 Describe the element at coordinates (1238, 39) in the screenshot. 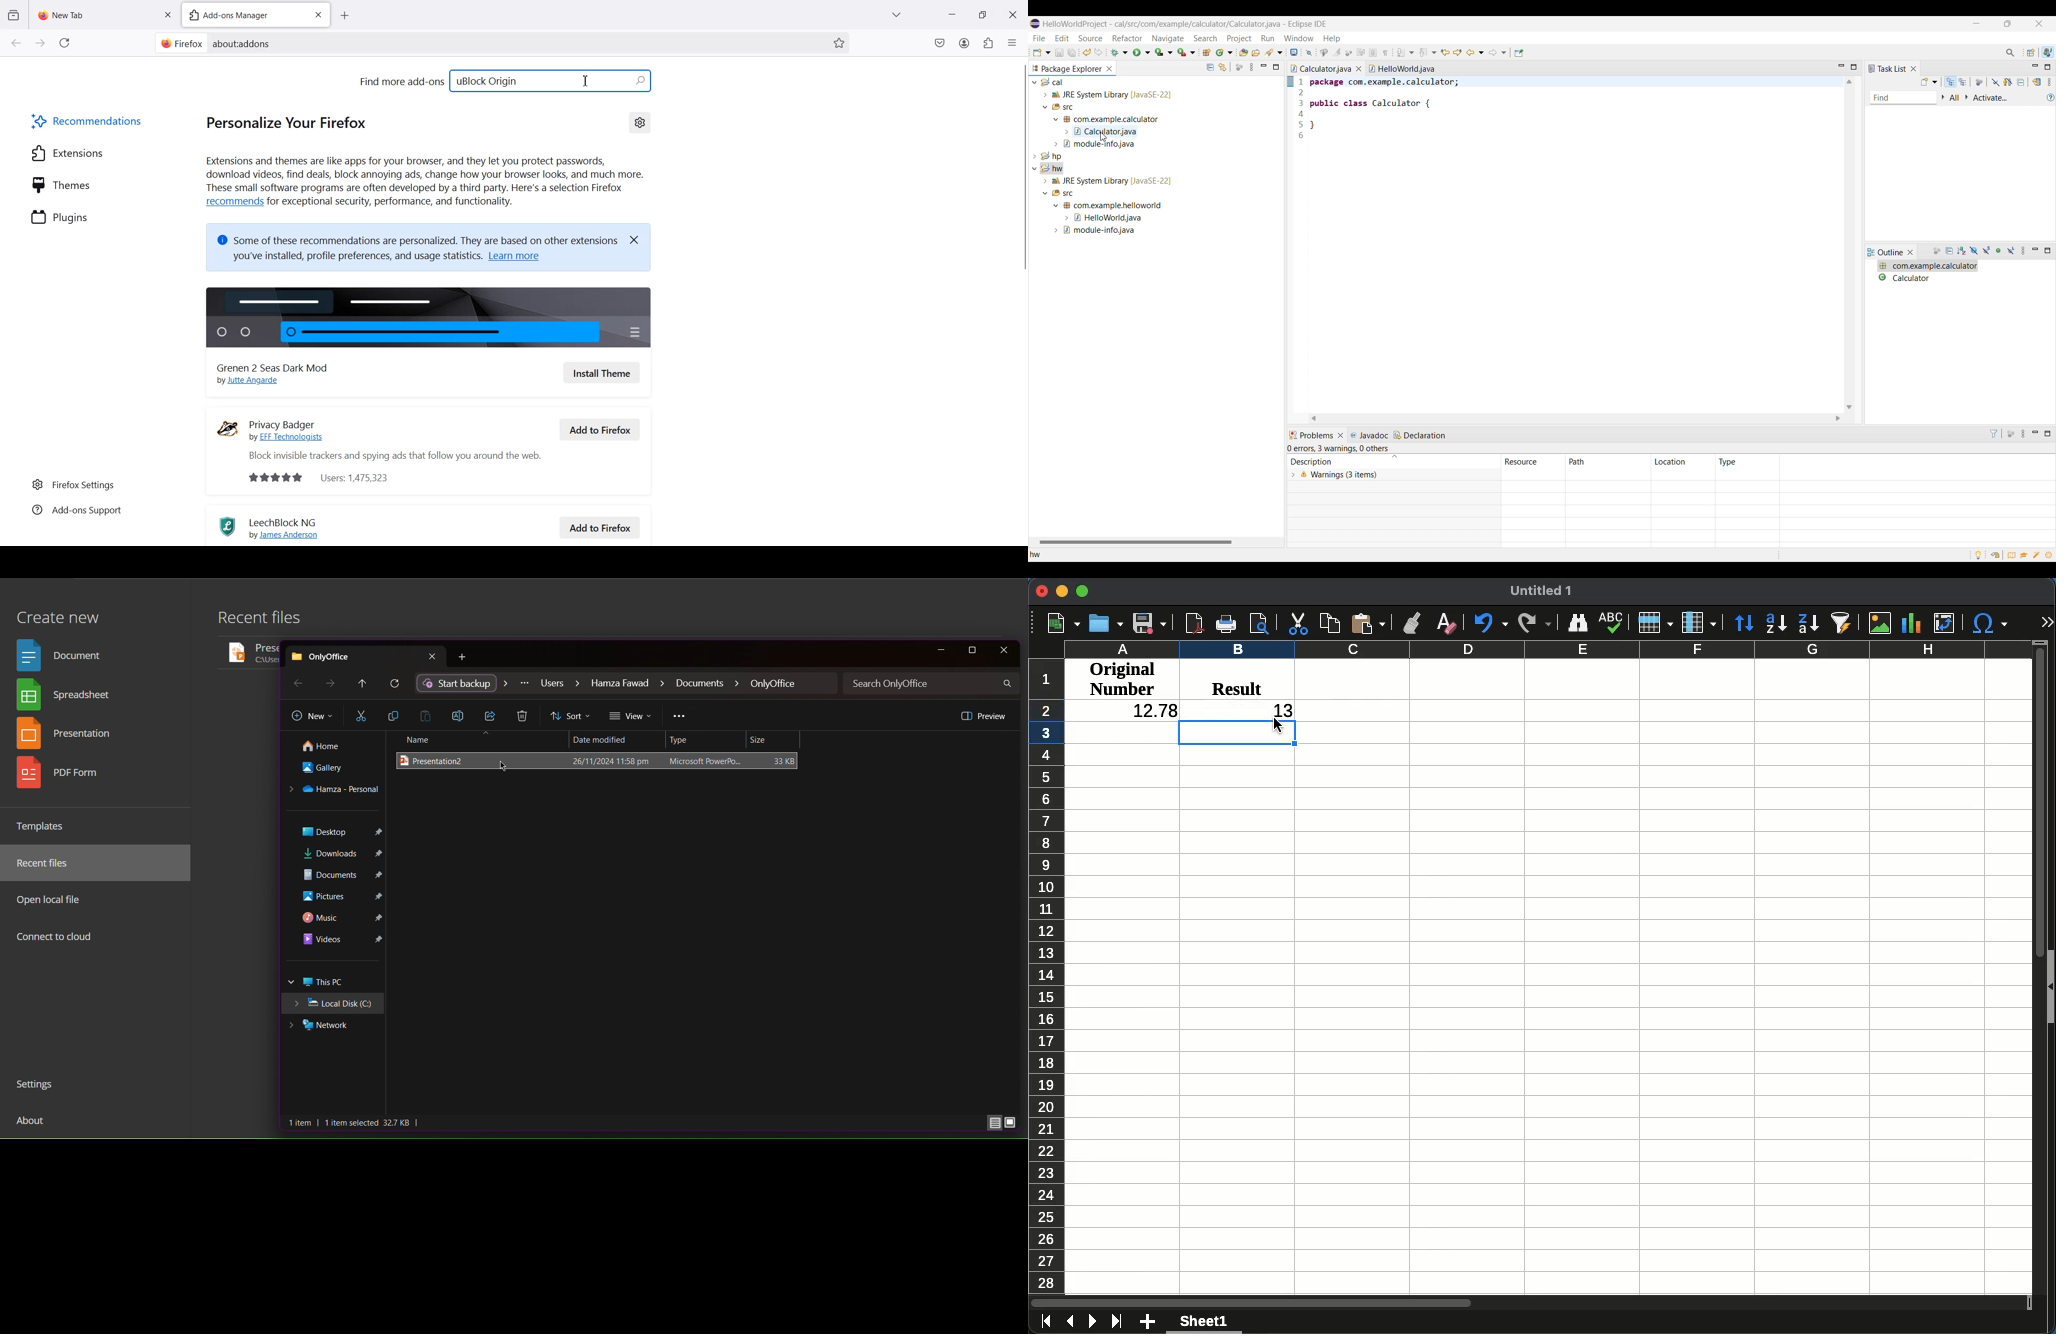

I see `Project` at that location.